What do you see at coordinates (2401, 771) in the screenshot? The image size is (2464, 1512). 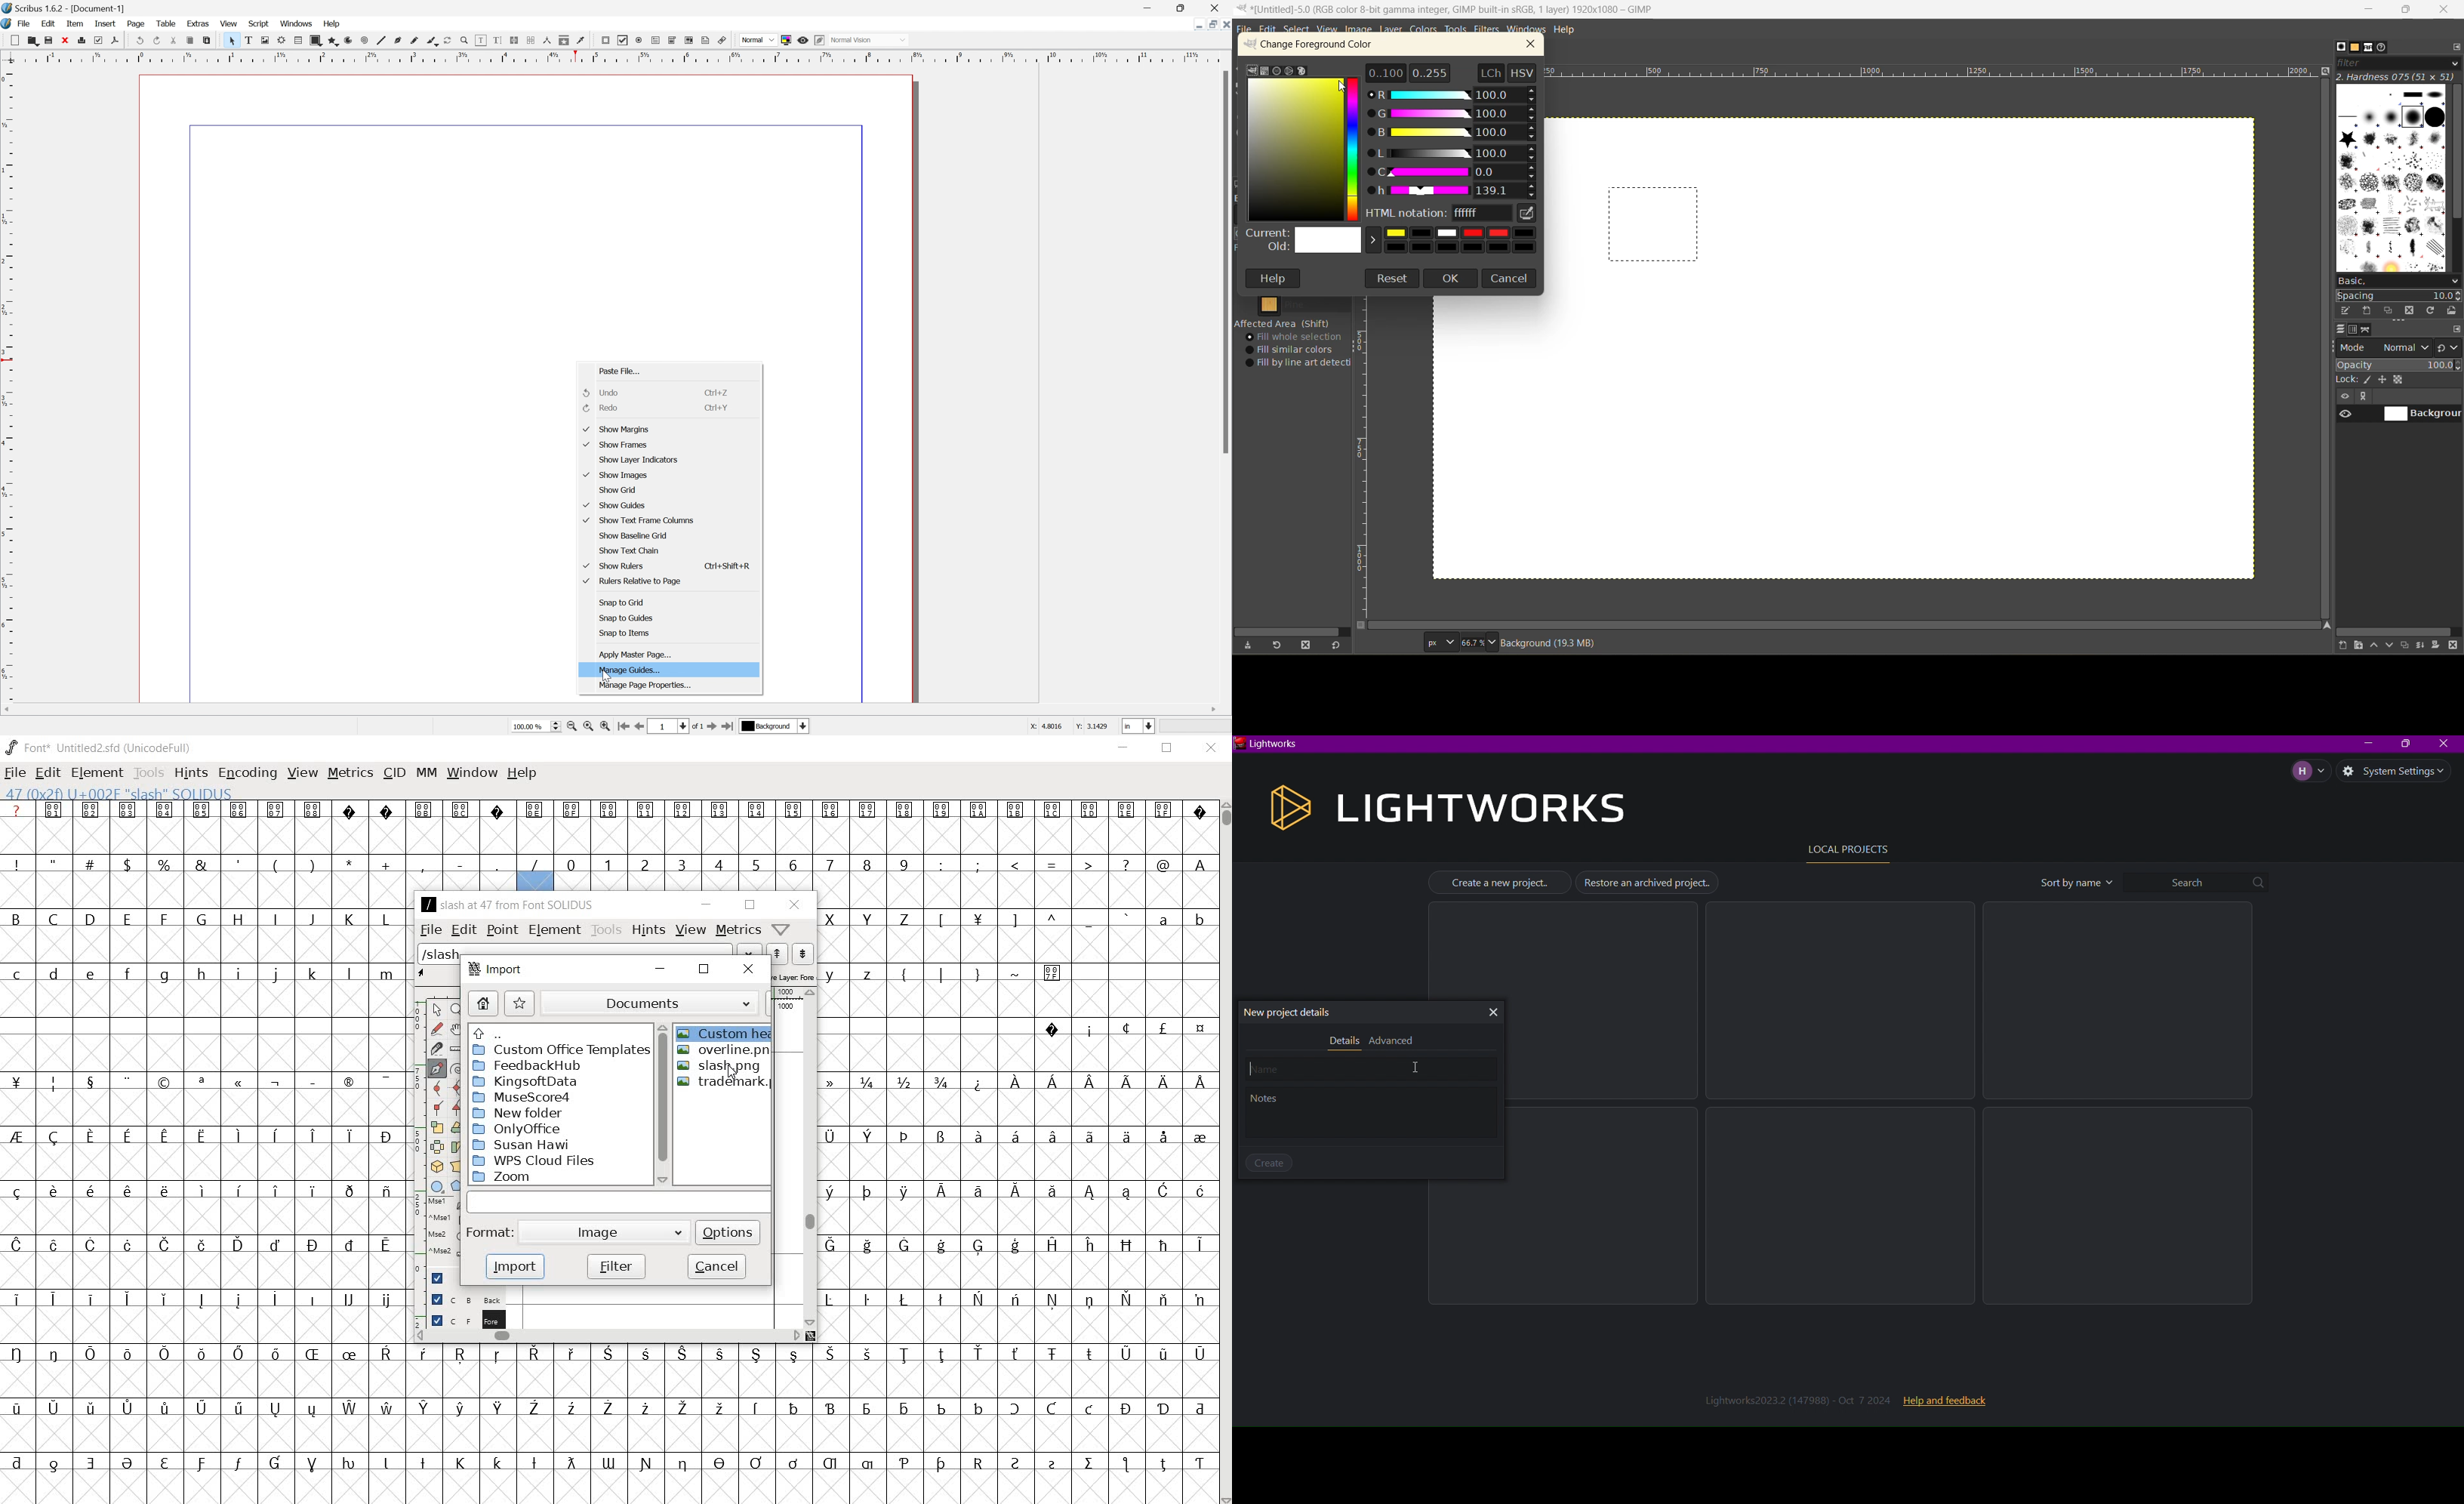 I see `System Settings` at bounding box center [2401, 771].